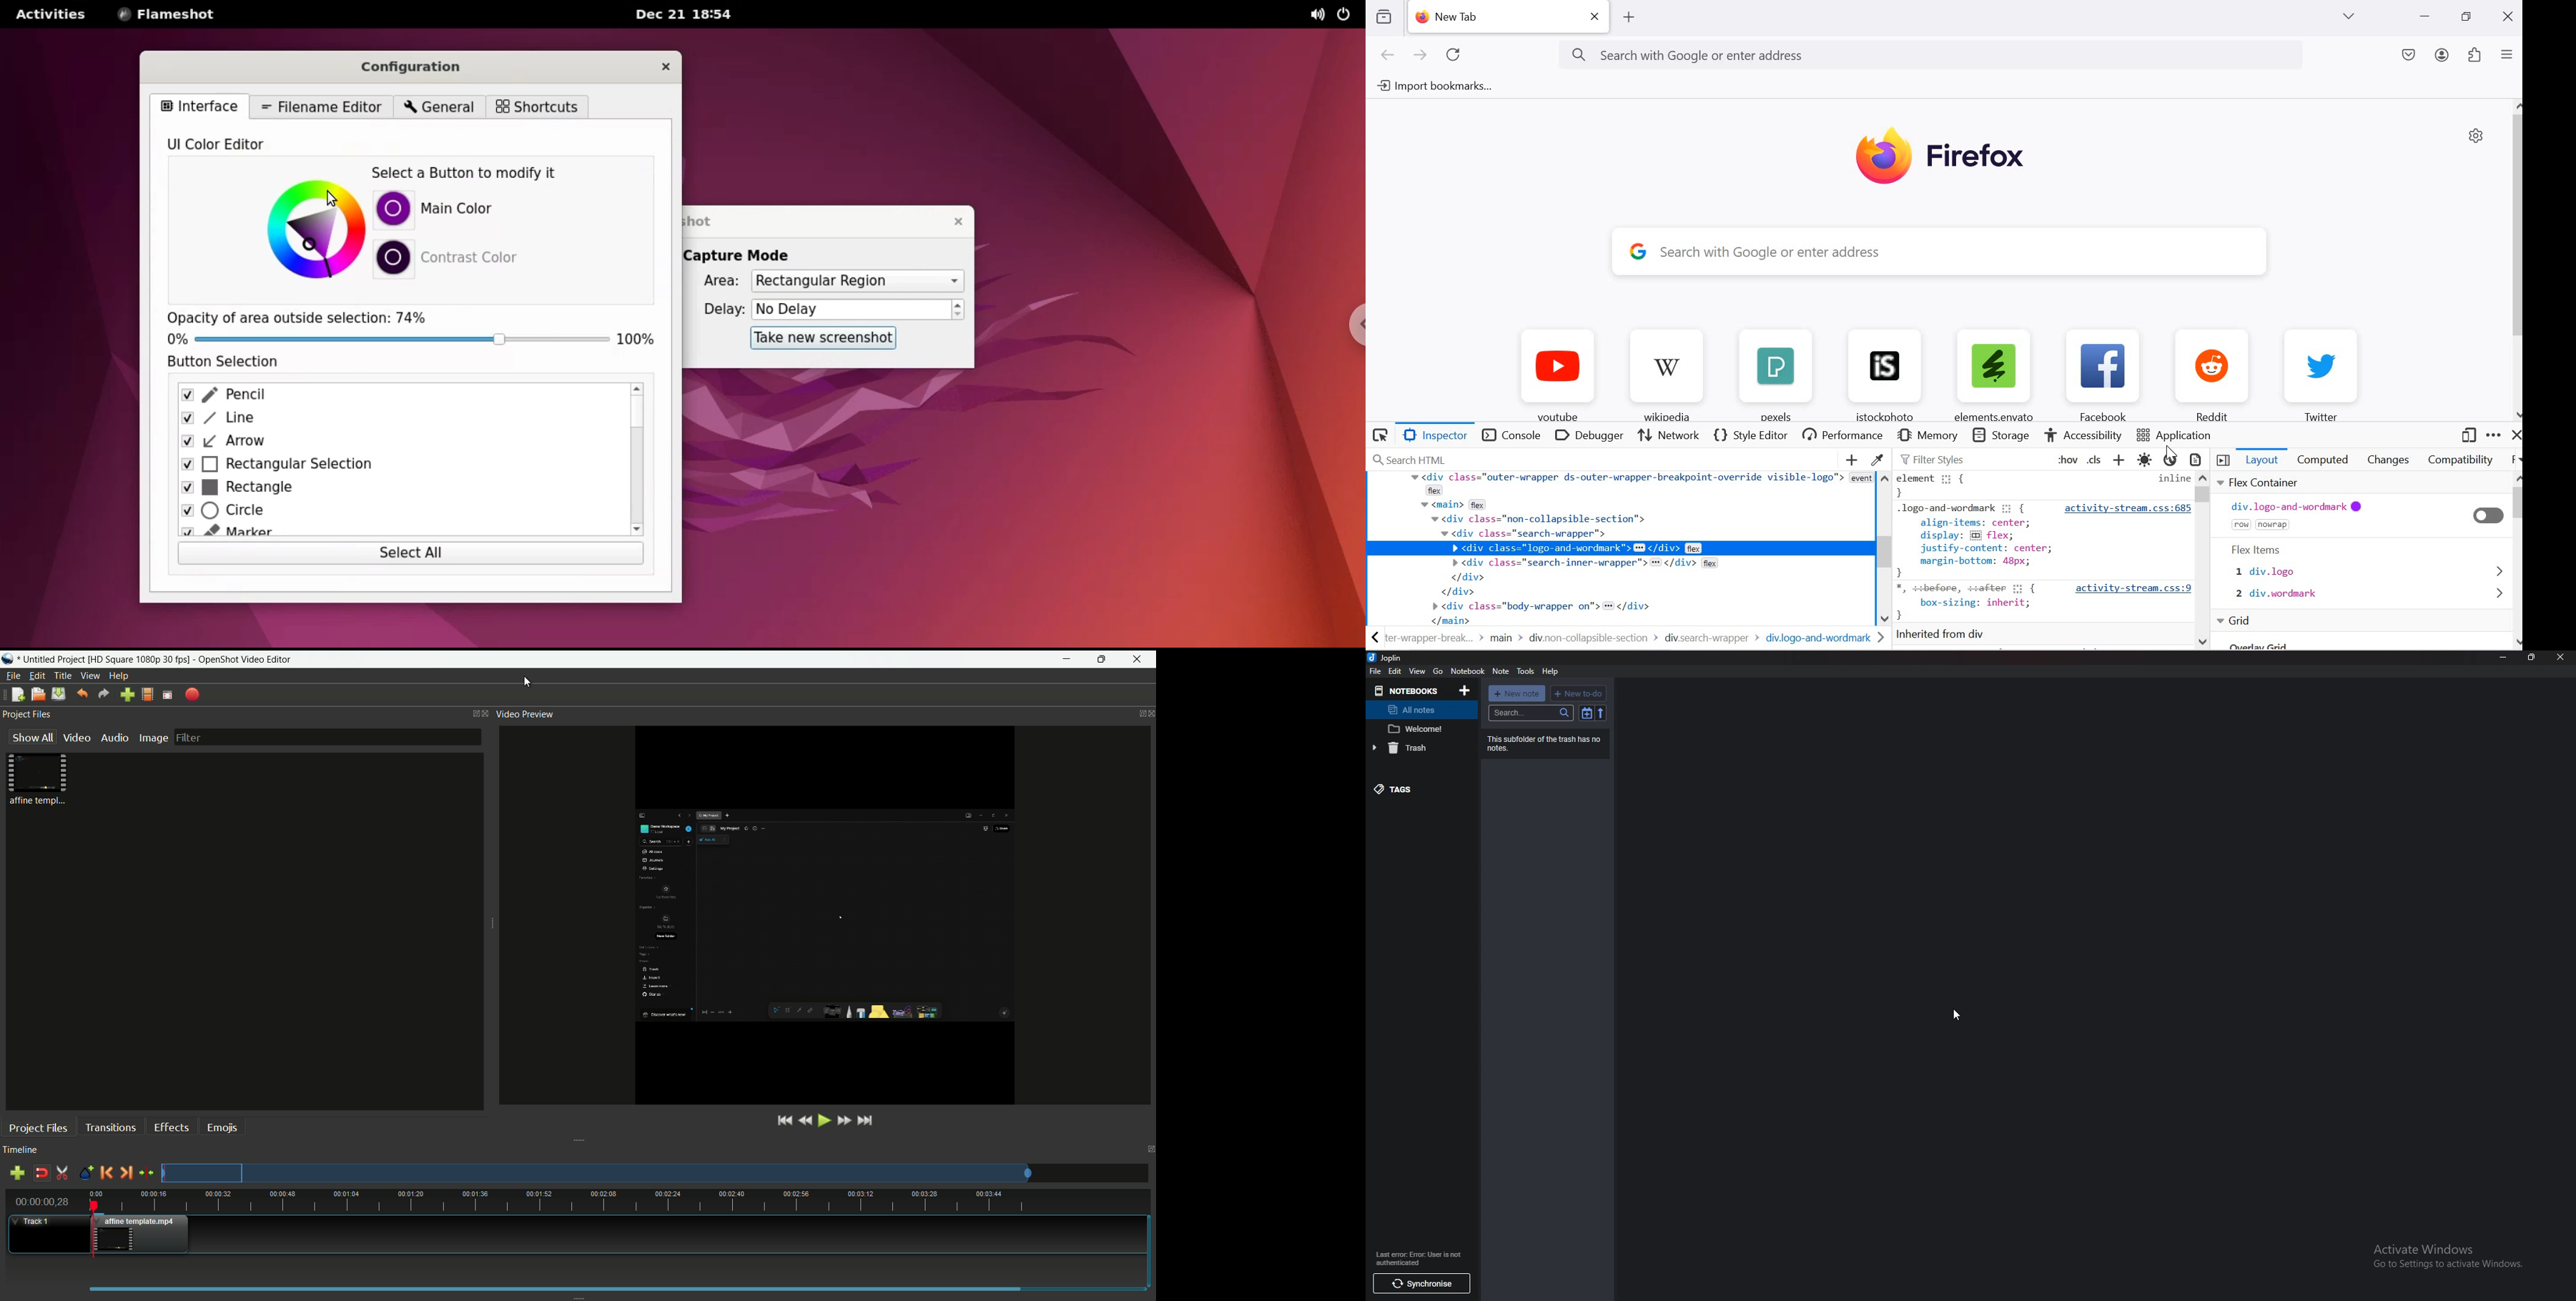 Image resolution: width=2576 pixels, height=1316 pixels. Describe the element at coordinates (2515, 436) in the screenshot. I see `close developer tools` at that location.